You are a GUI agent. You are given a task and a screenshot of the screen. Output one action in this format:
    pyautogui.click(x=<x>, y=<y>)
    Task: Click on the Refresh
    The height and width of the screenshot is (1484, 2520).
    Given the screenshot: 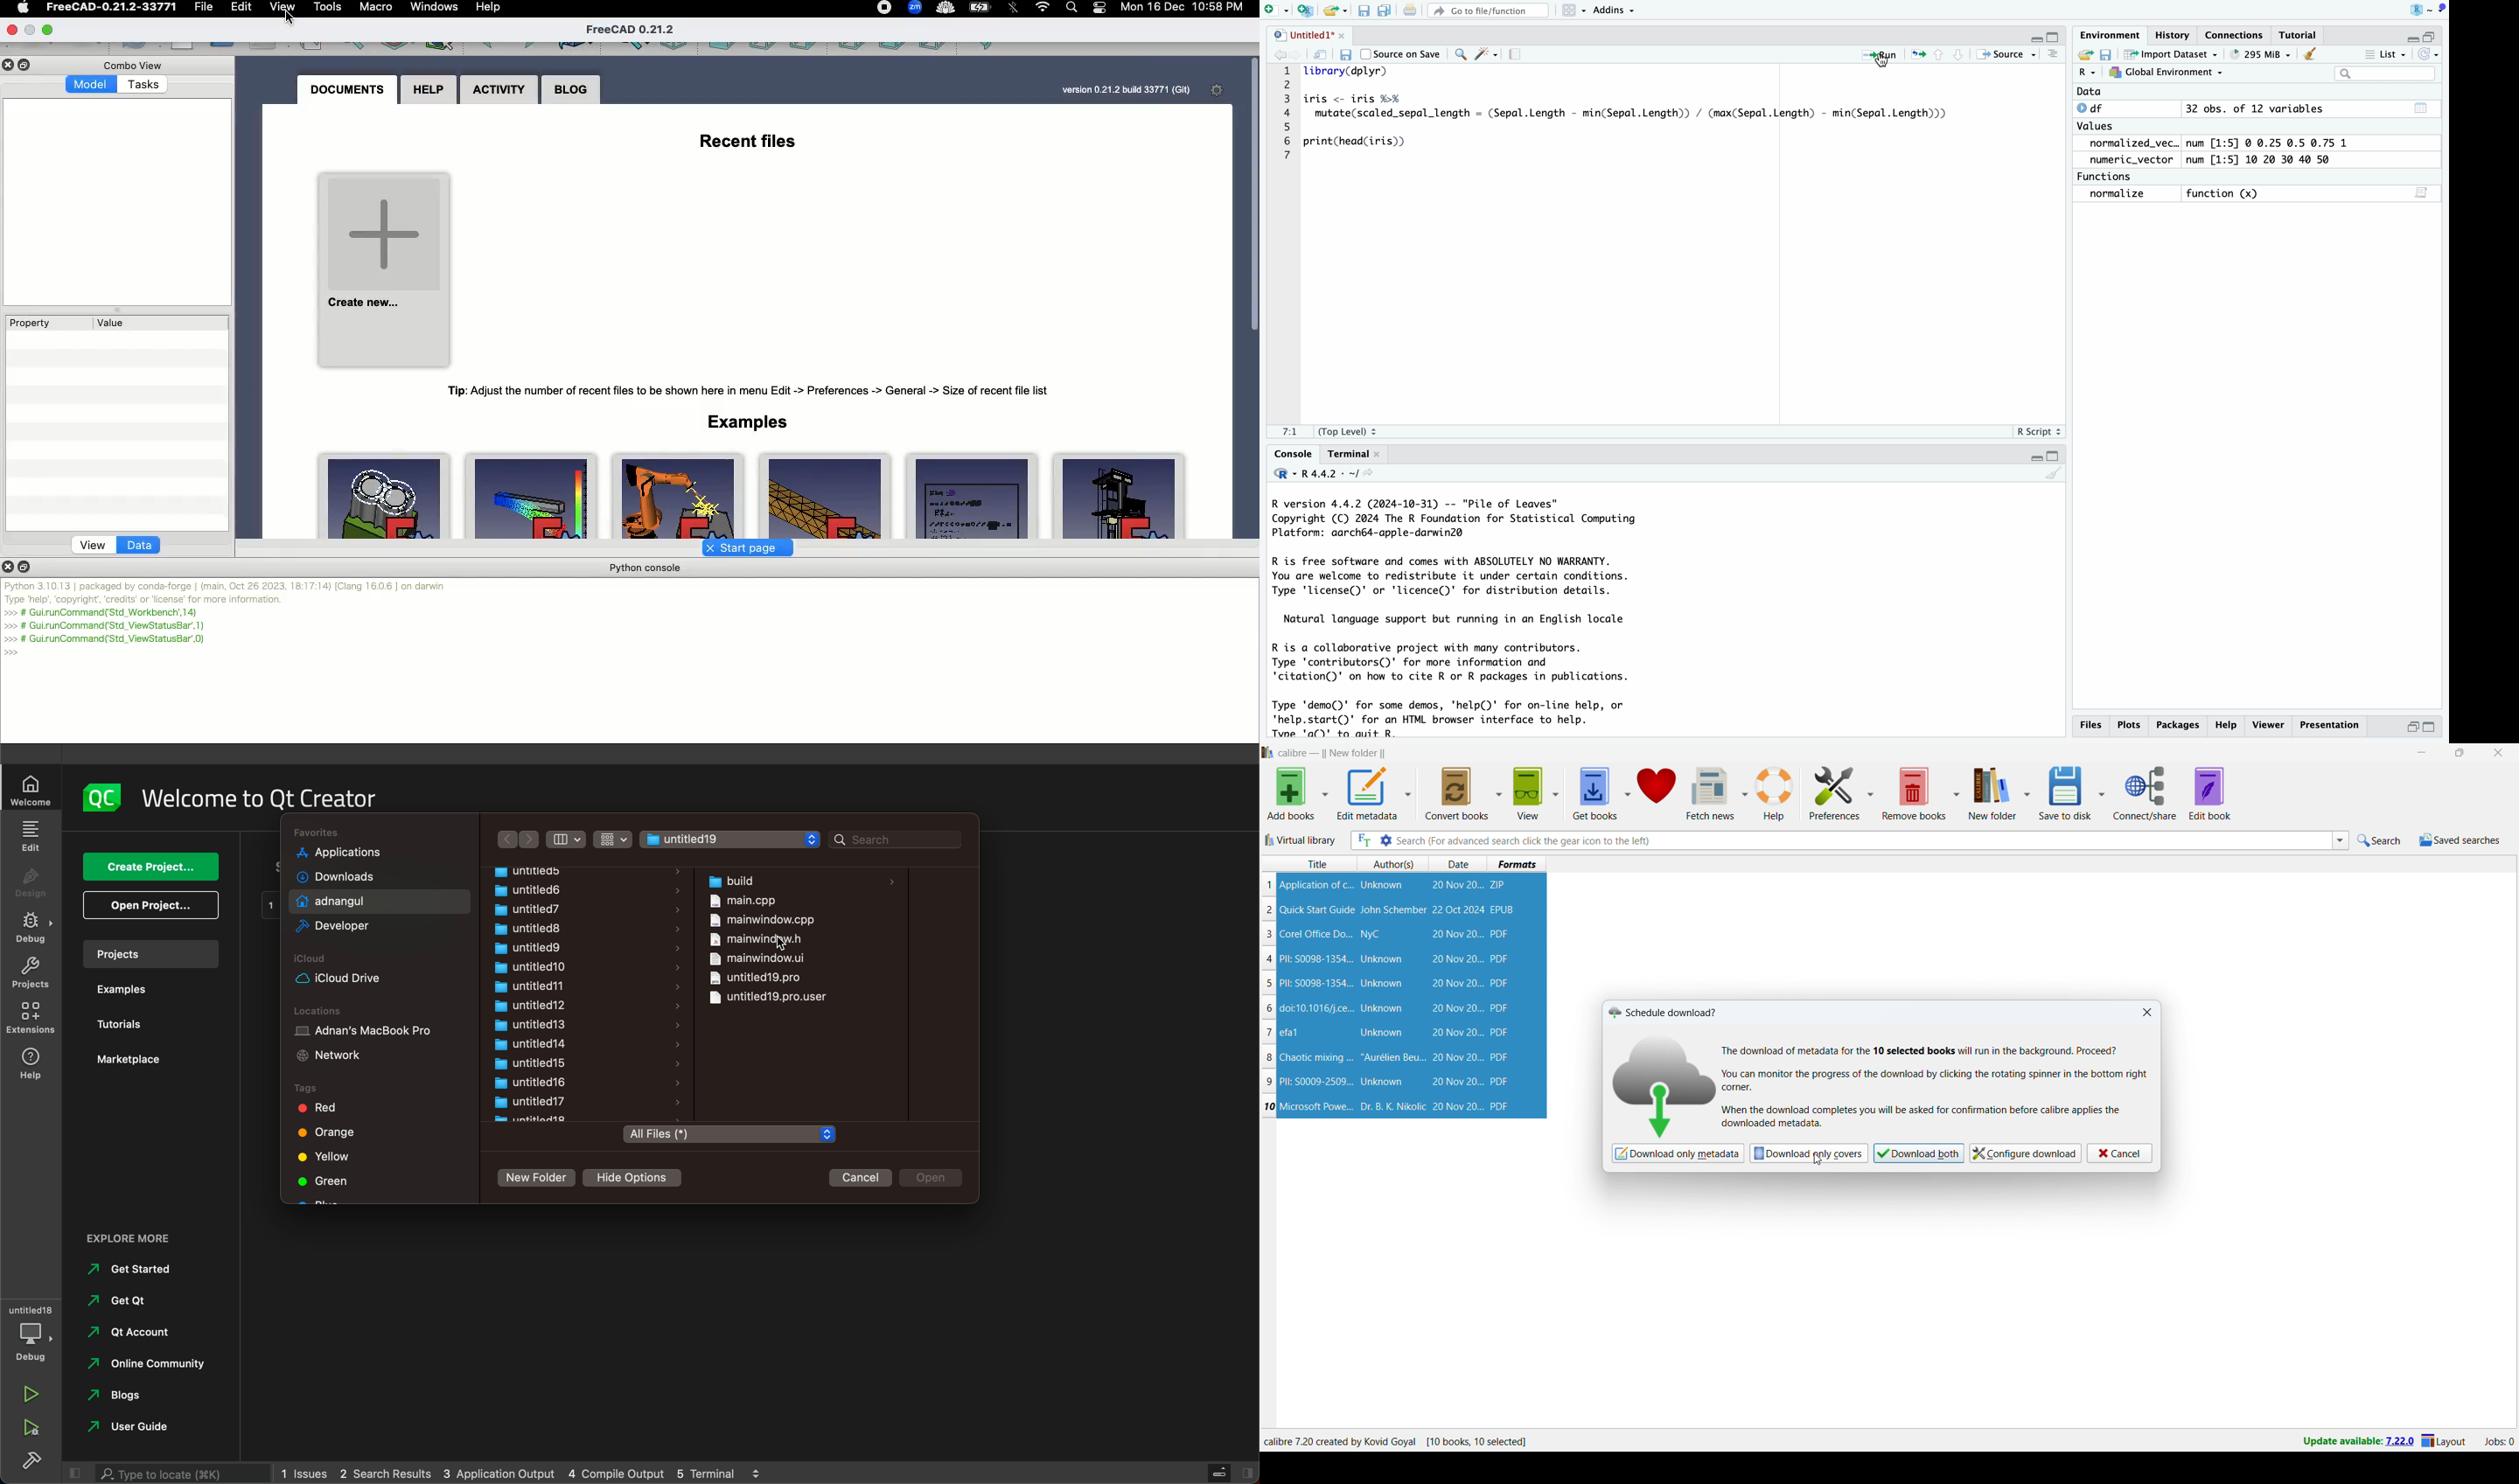 What is the action you would take?
    pyautogui.click(x=1321, y=54)
    